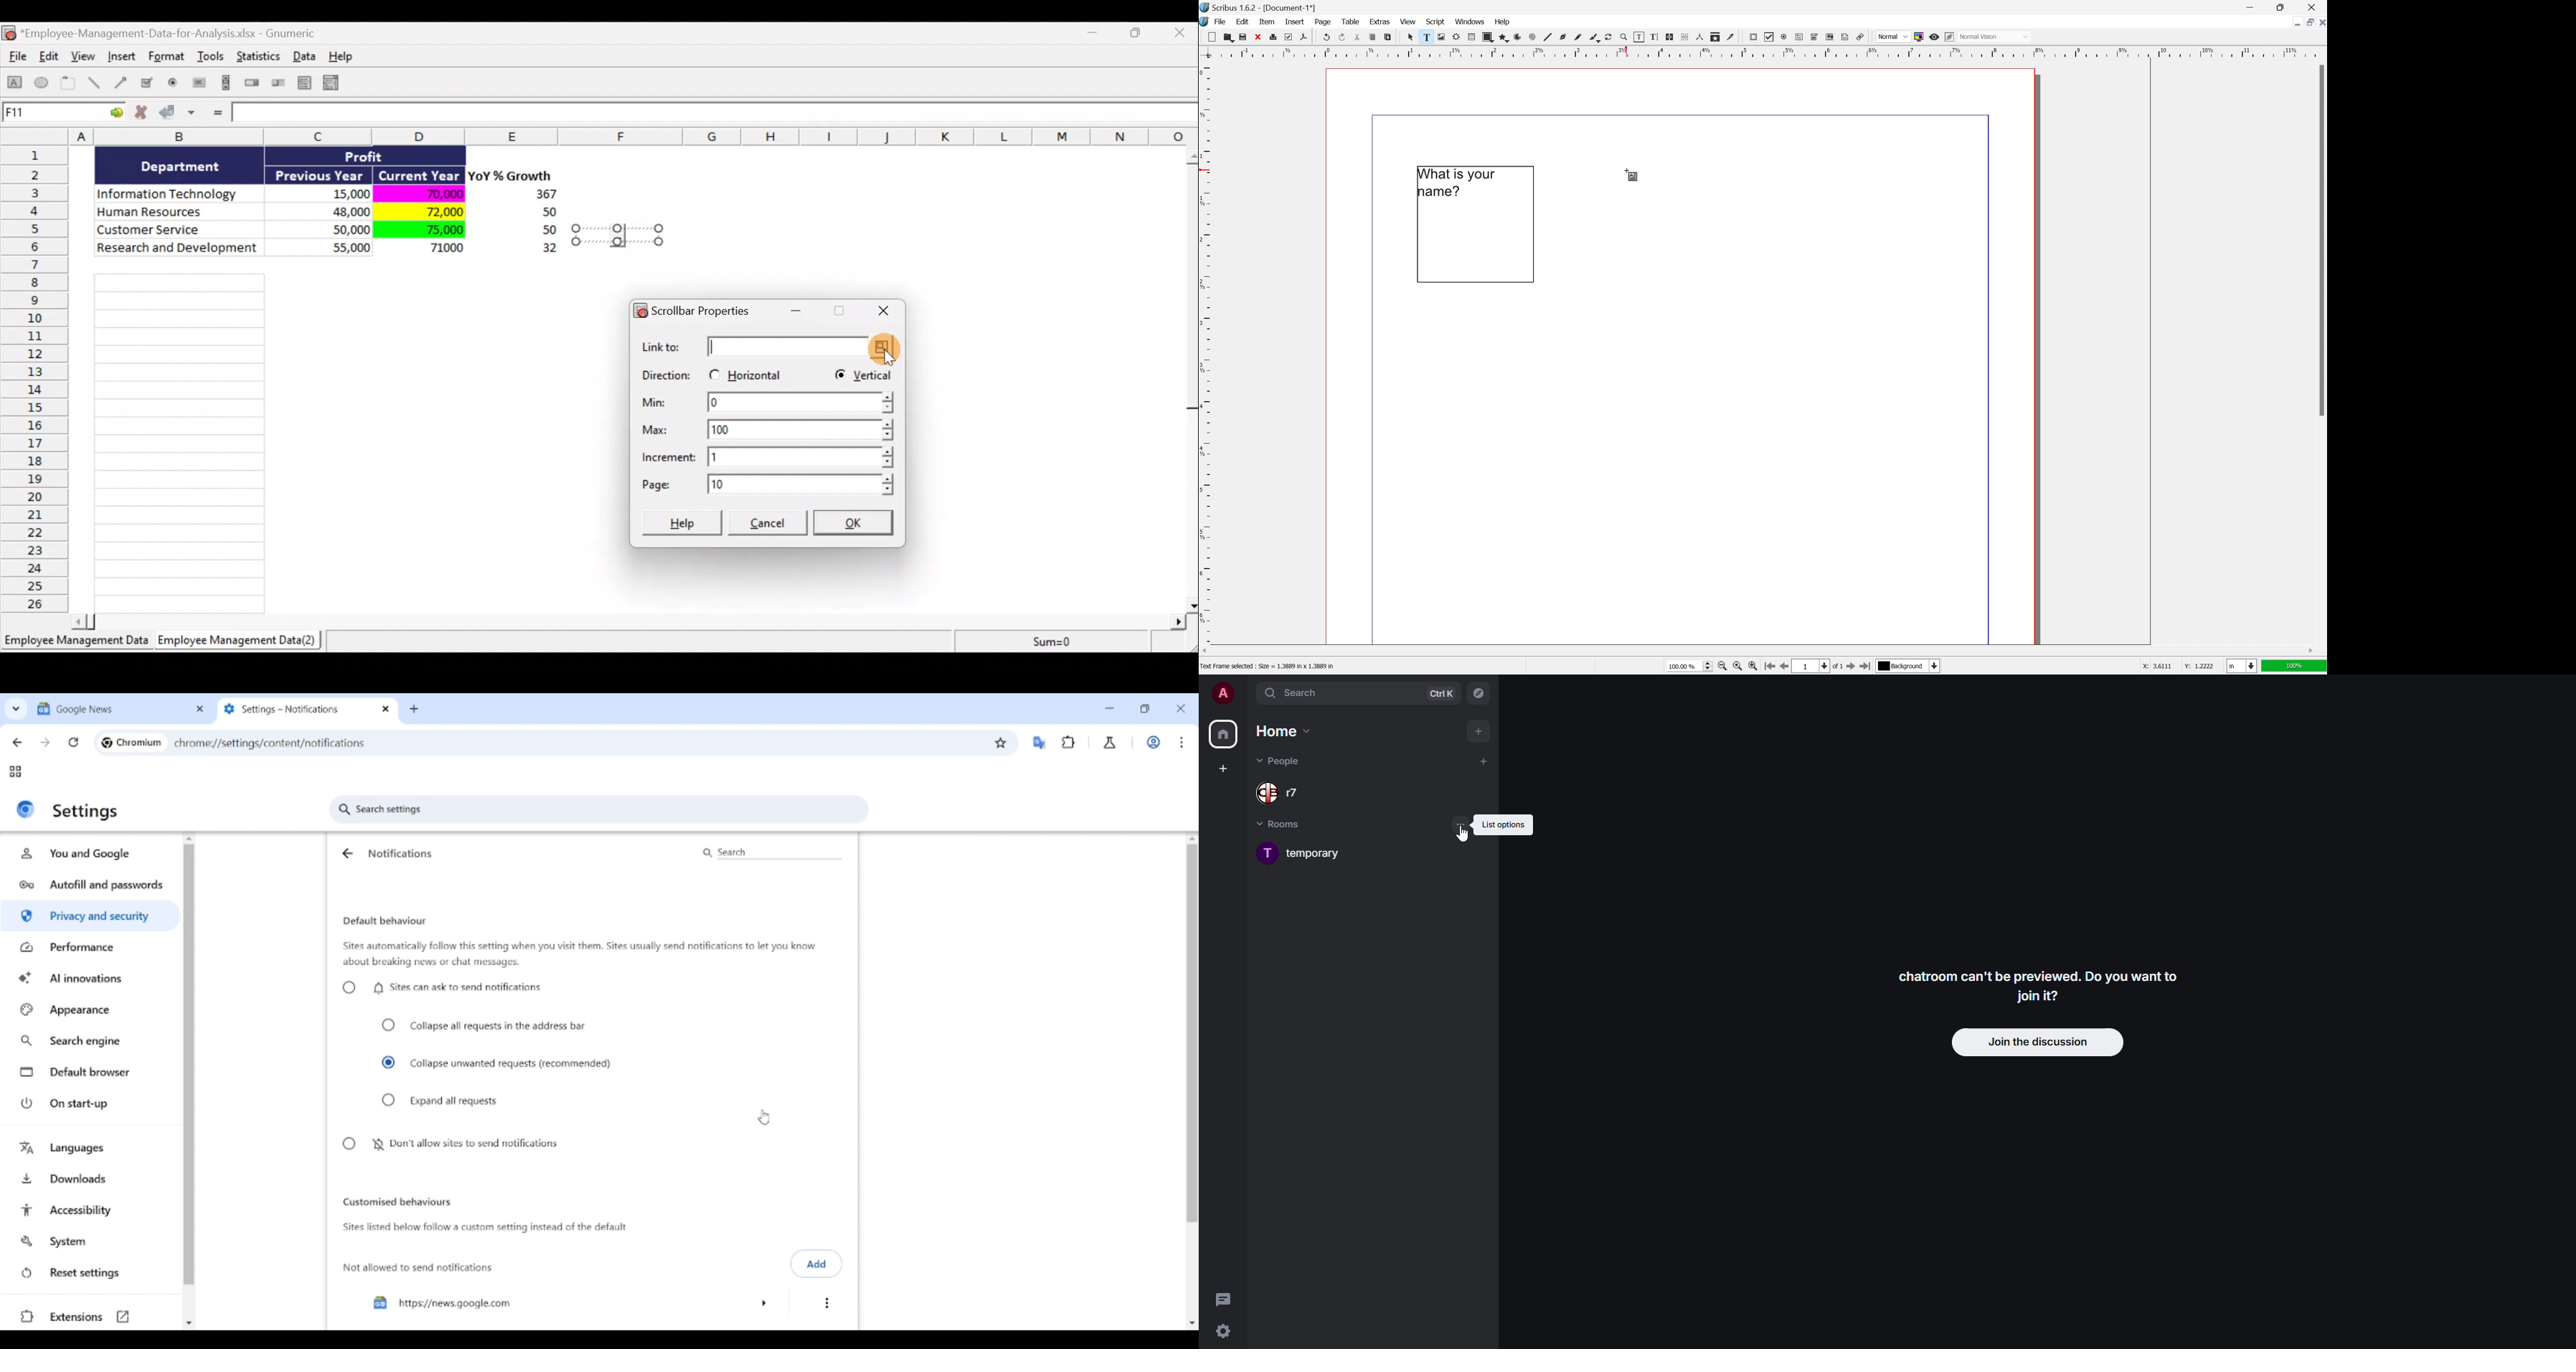 This screenshot has height=1372, width=2576. I want to click on chromey//settings/content/notifications, so click(270, 742).